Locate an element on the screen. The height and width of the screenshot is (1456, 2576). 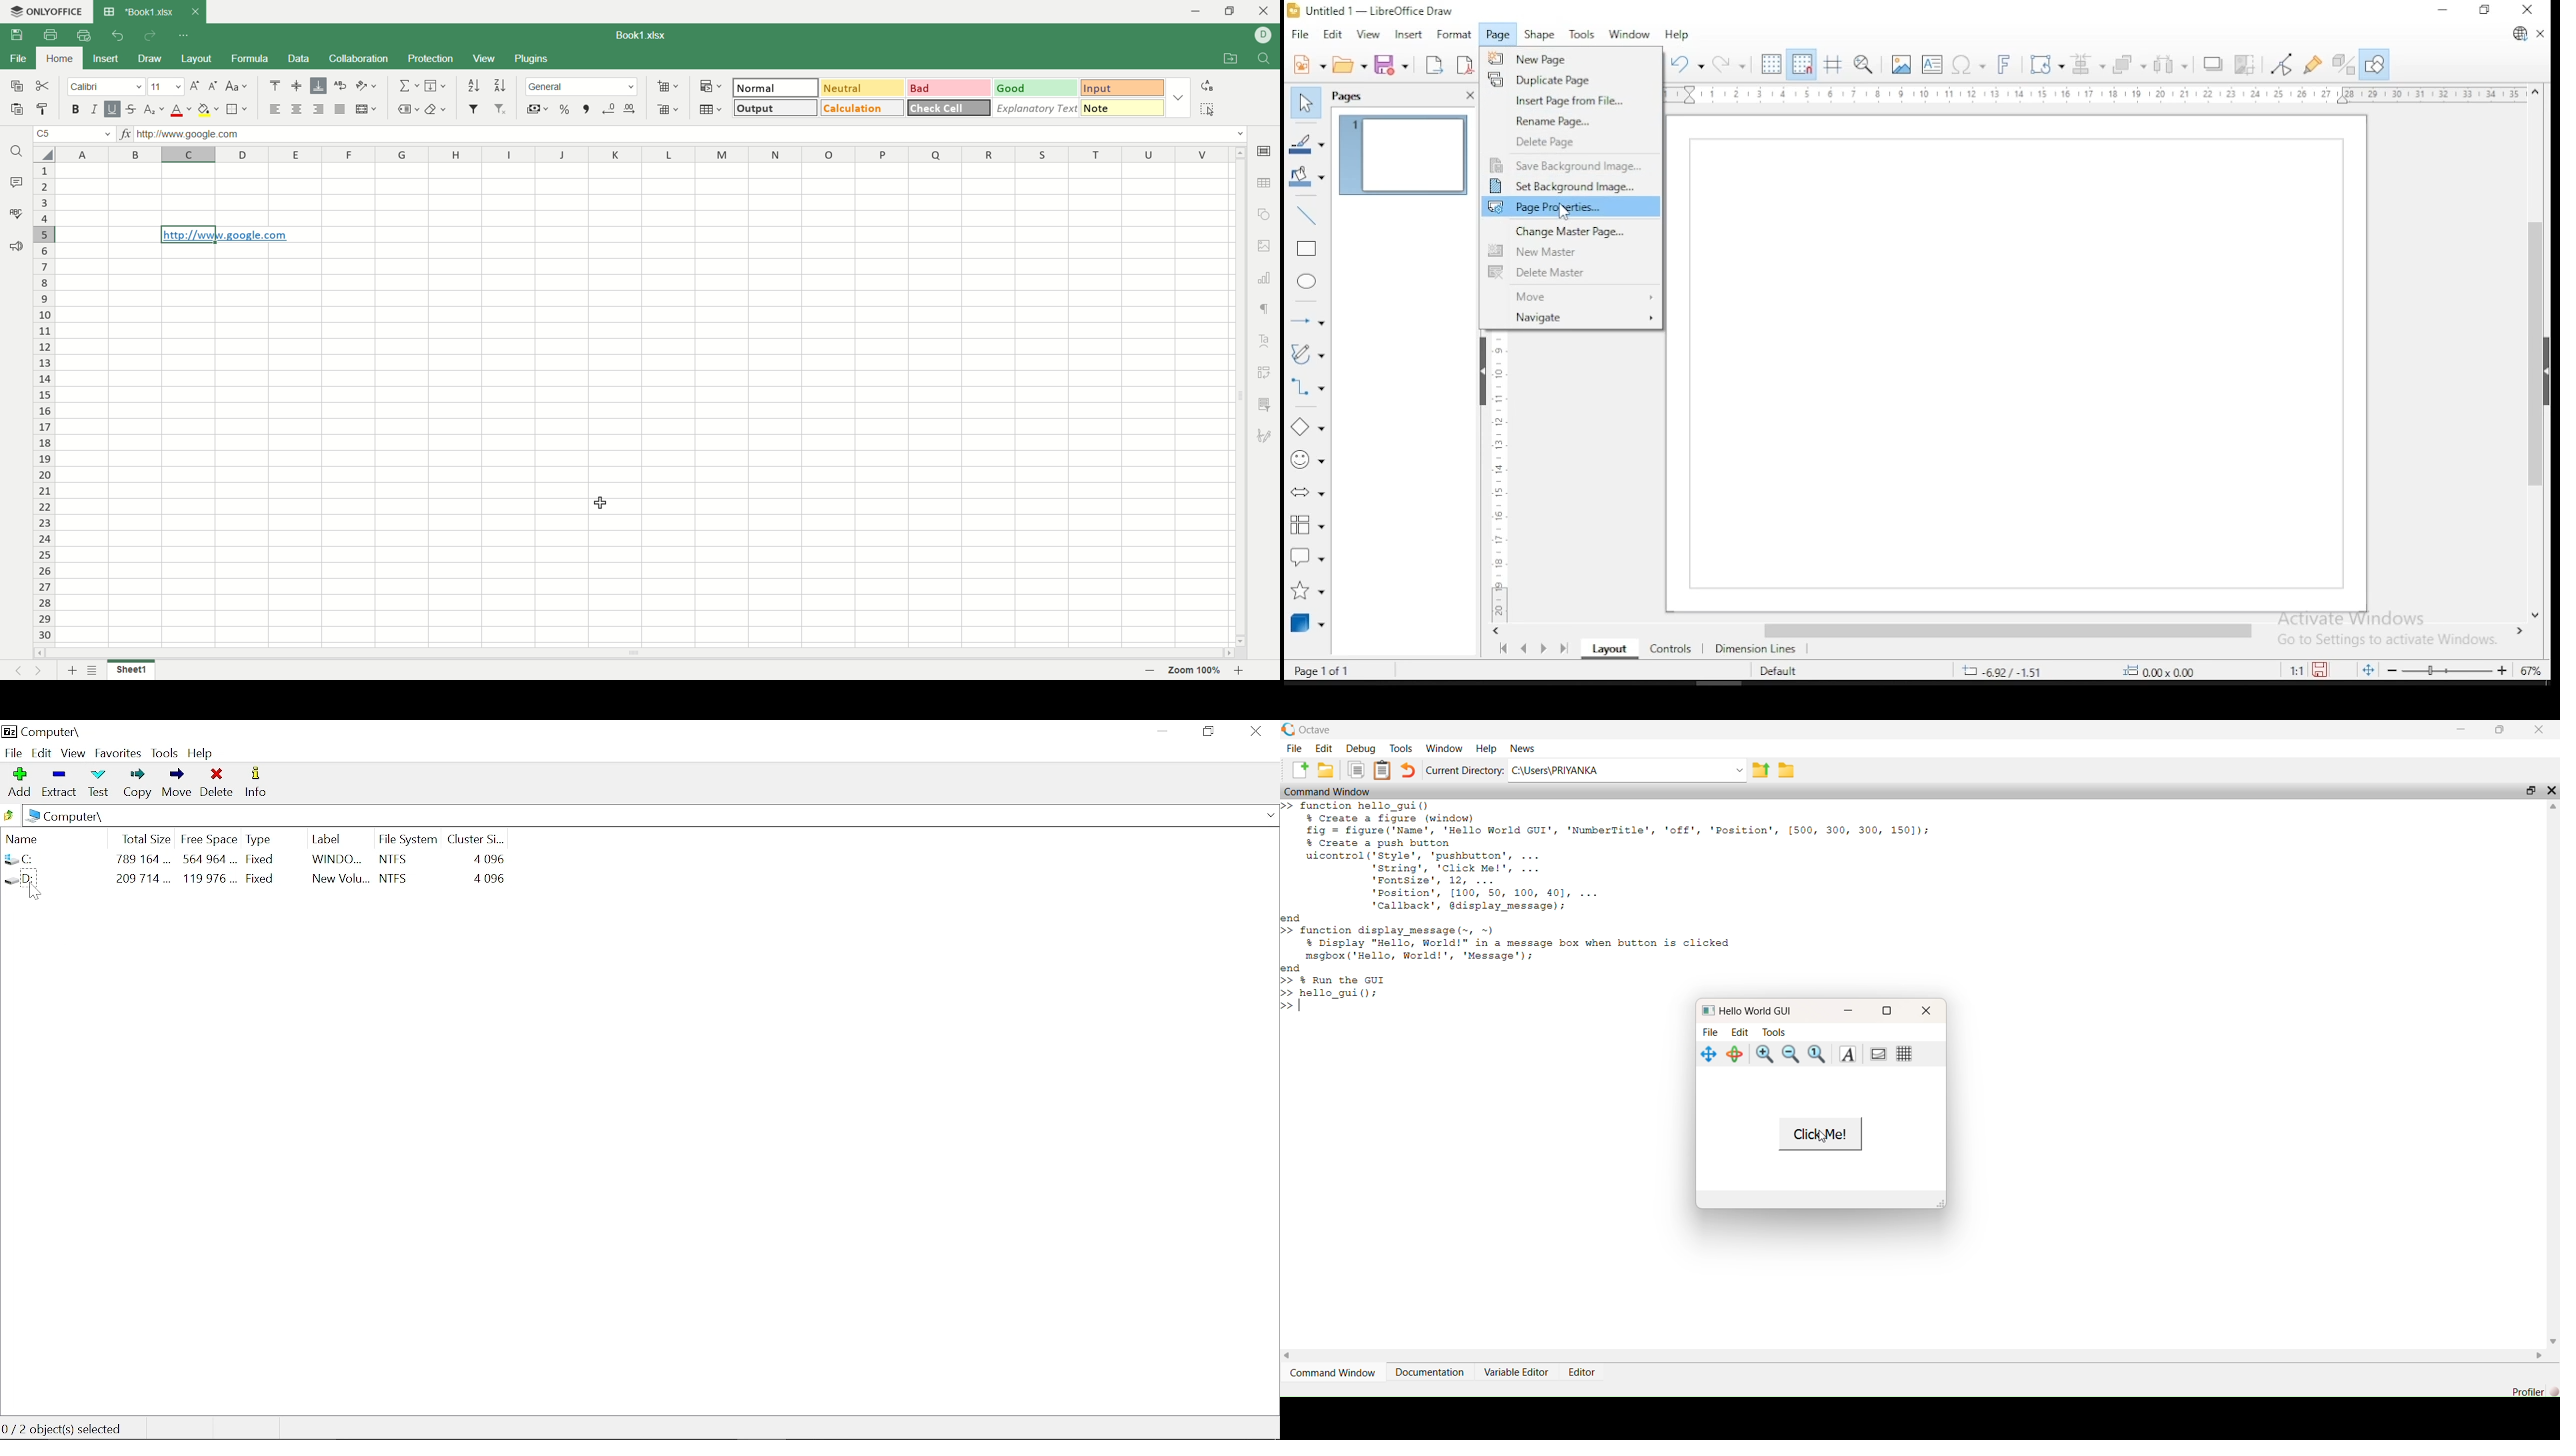
delete page is located at coordinates (1572, 141).